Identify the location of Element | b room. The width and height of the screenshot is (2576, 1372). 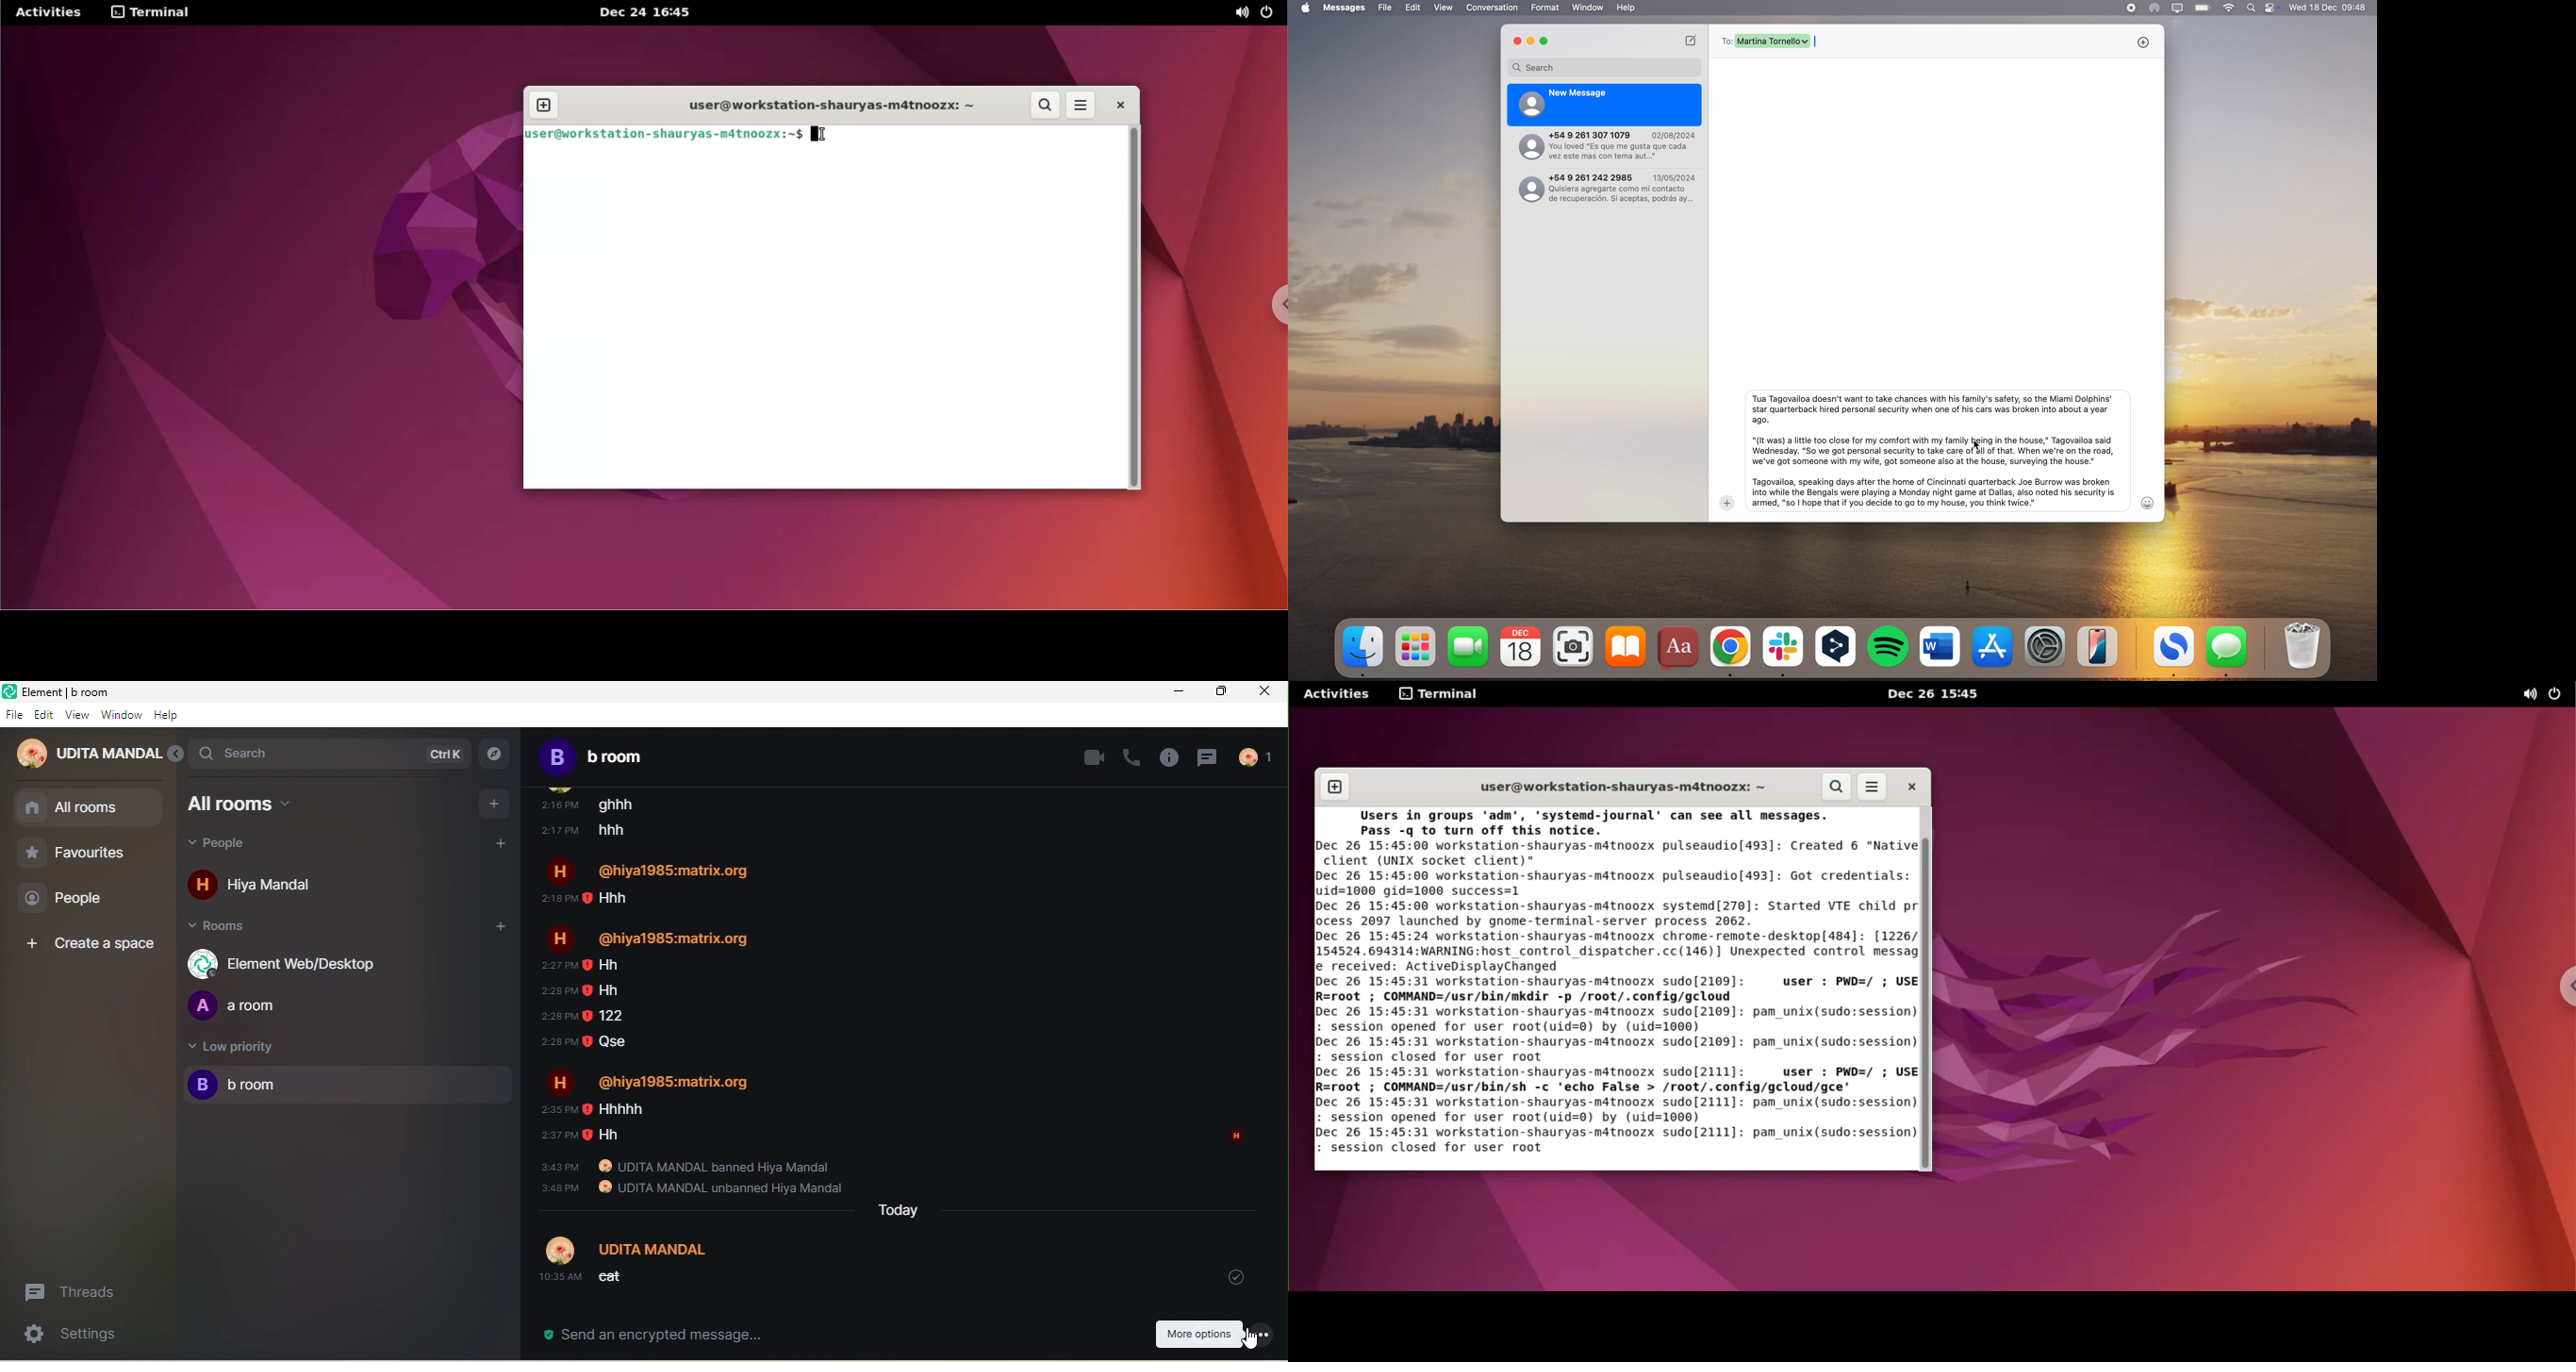
(74, 690).